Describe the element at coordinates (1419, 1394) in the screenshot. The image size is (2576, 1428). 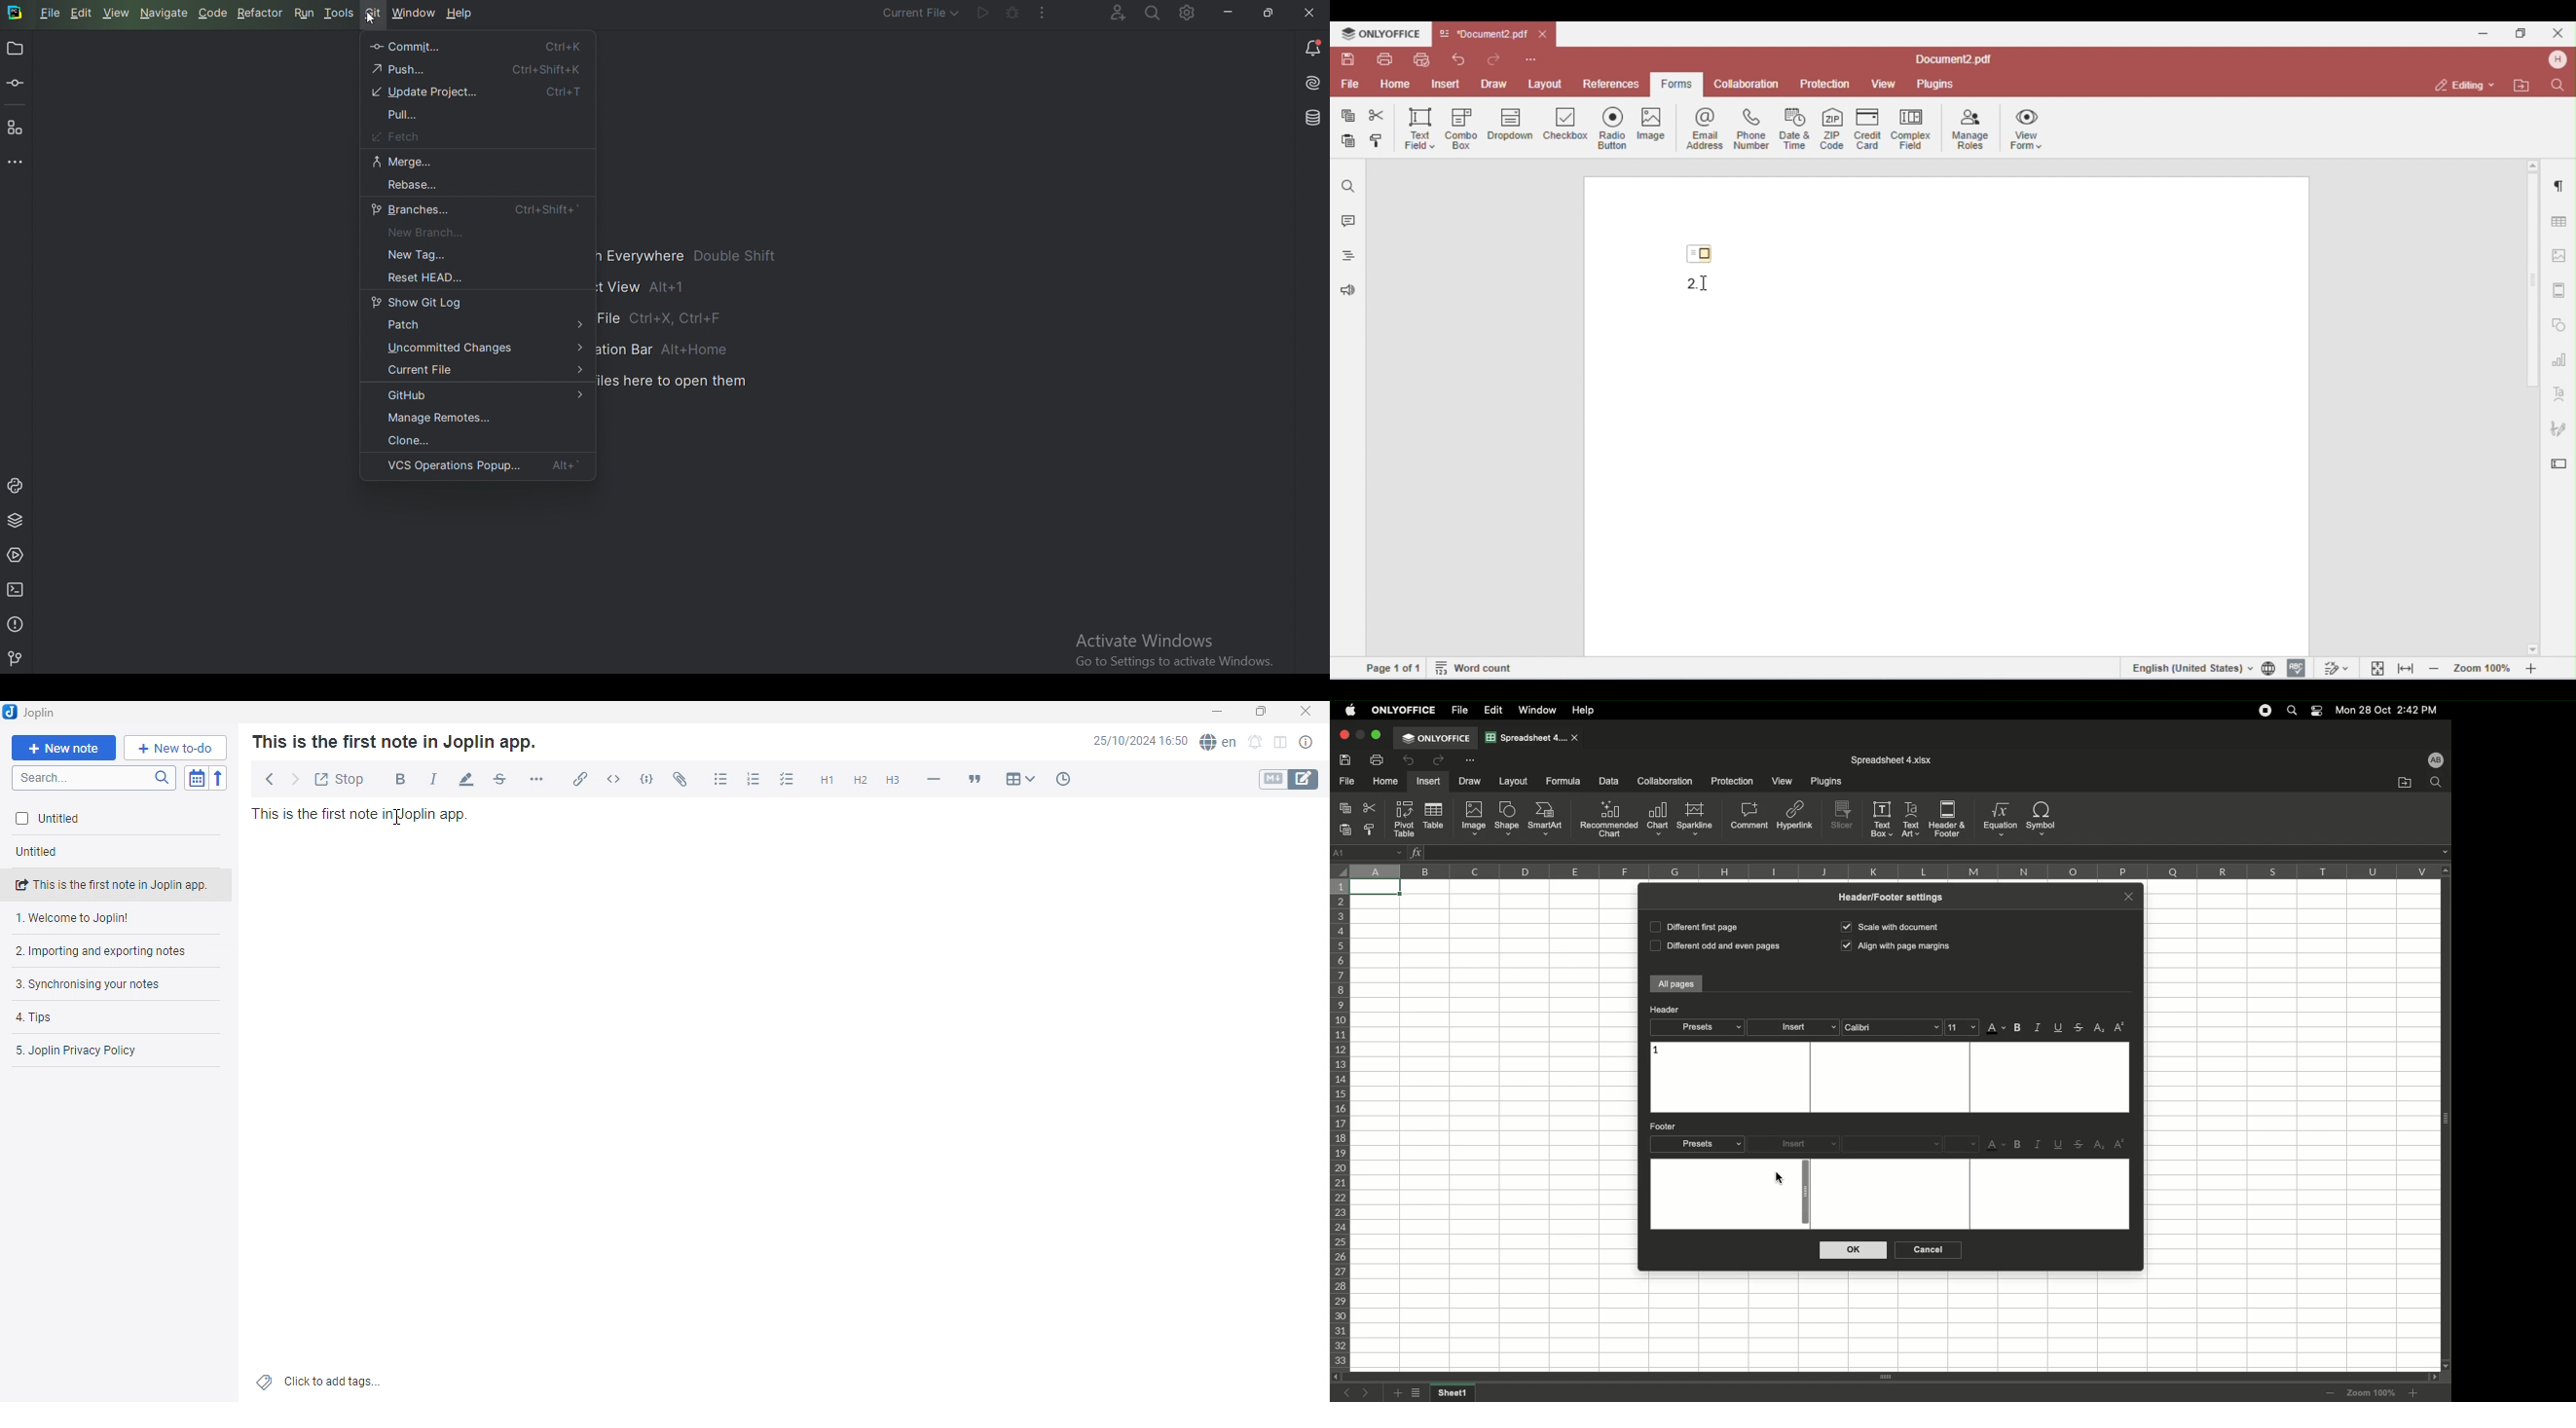
I see `List of sheets` at that location.